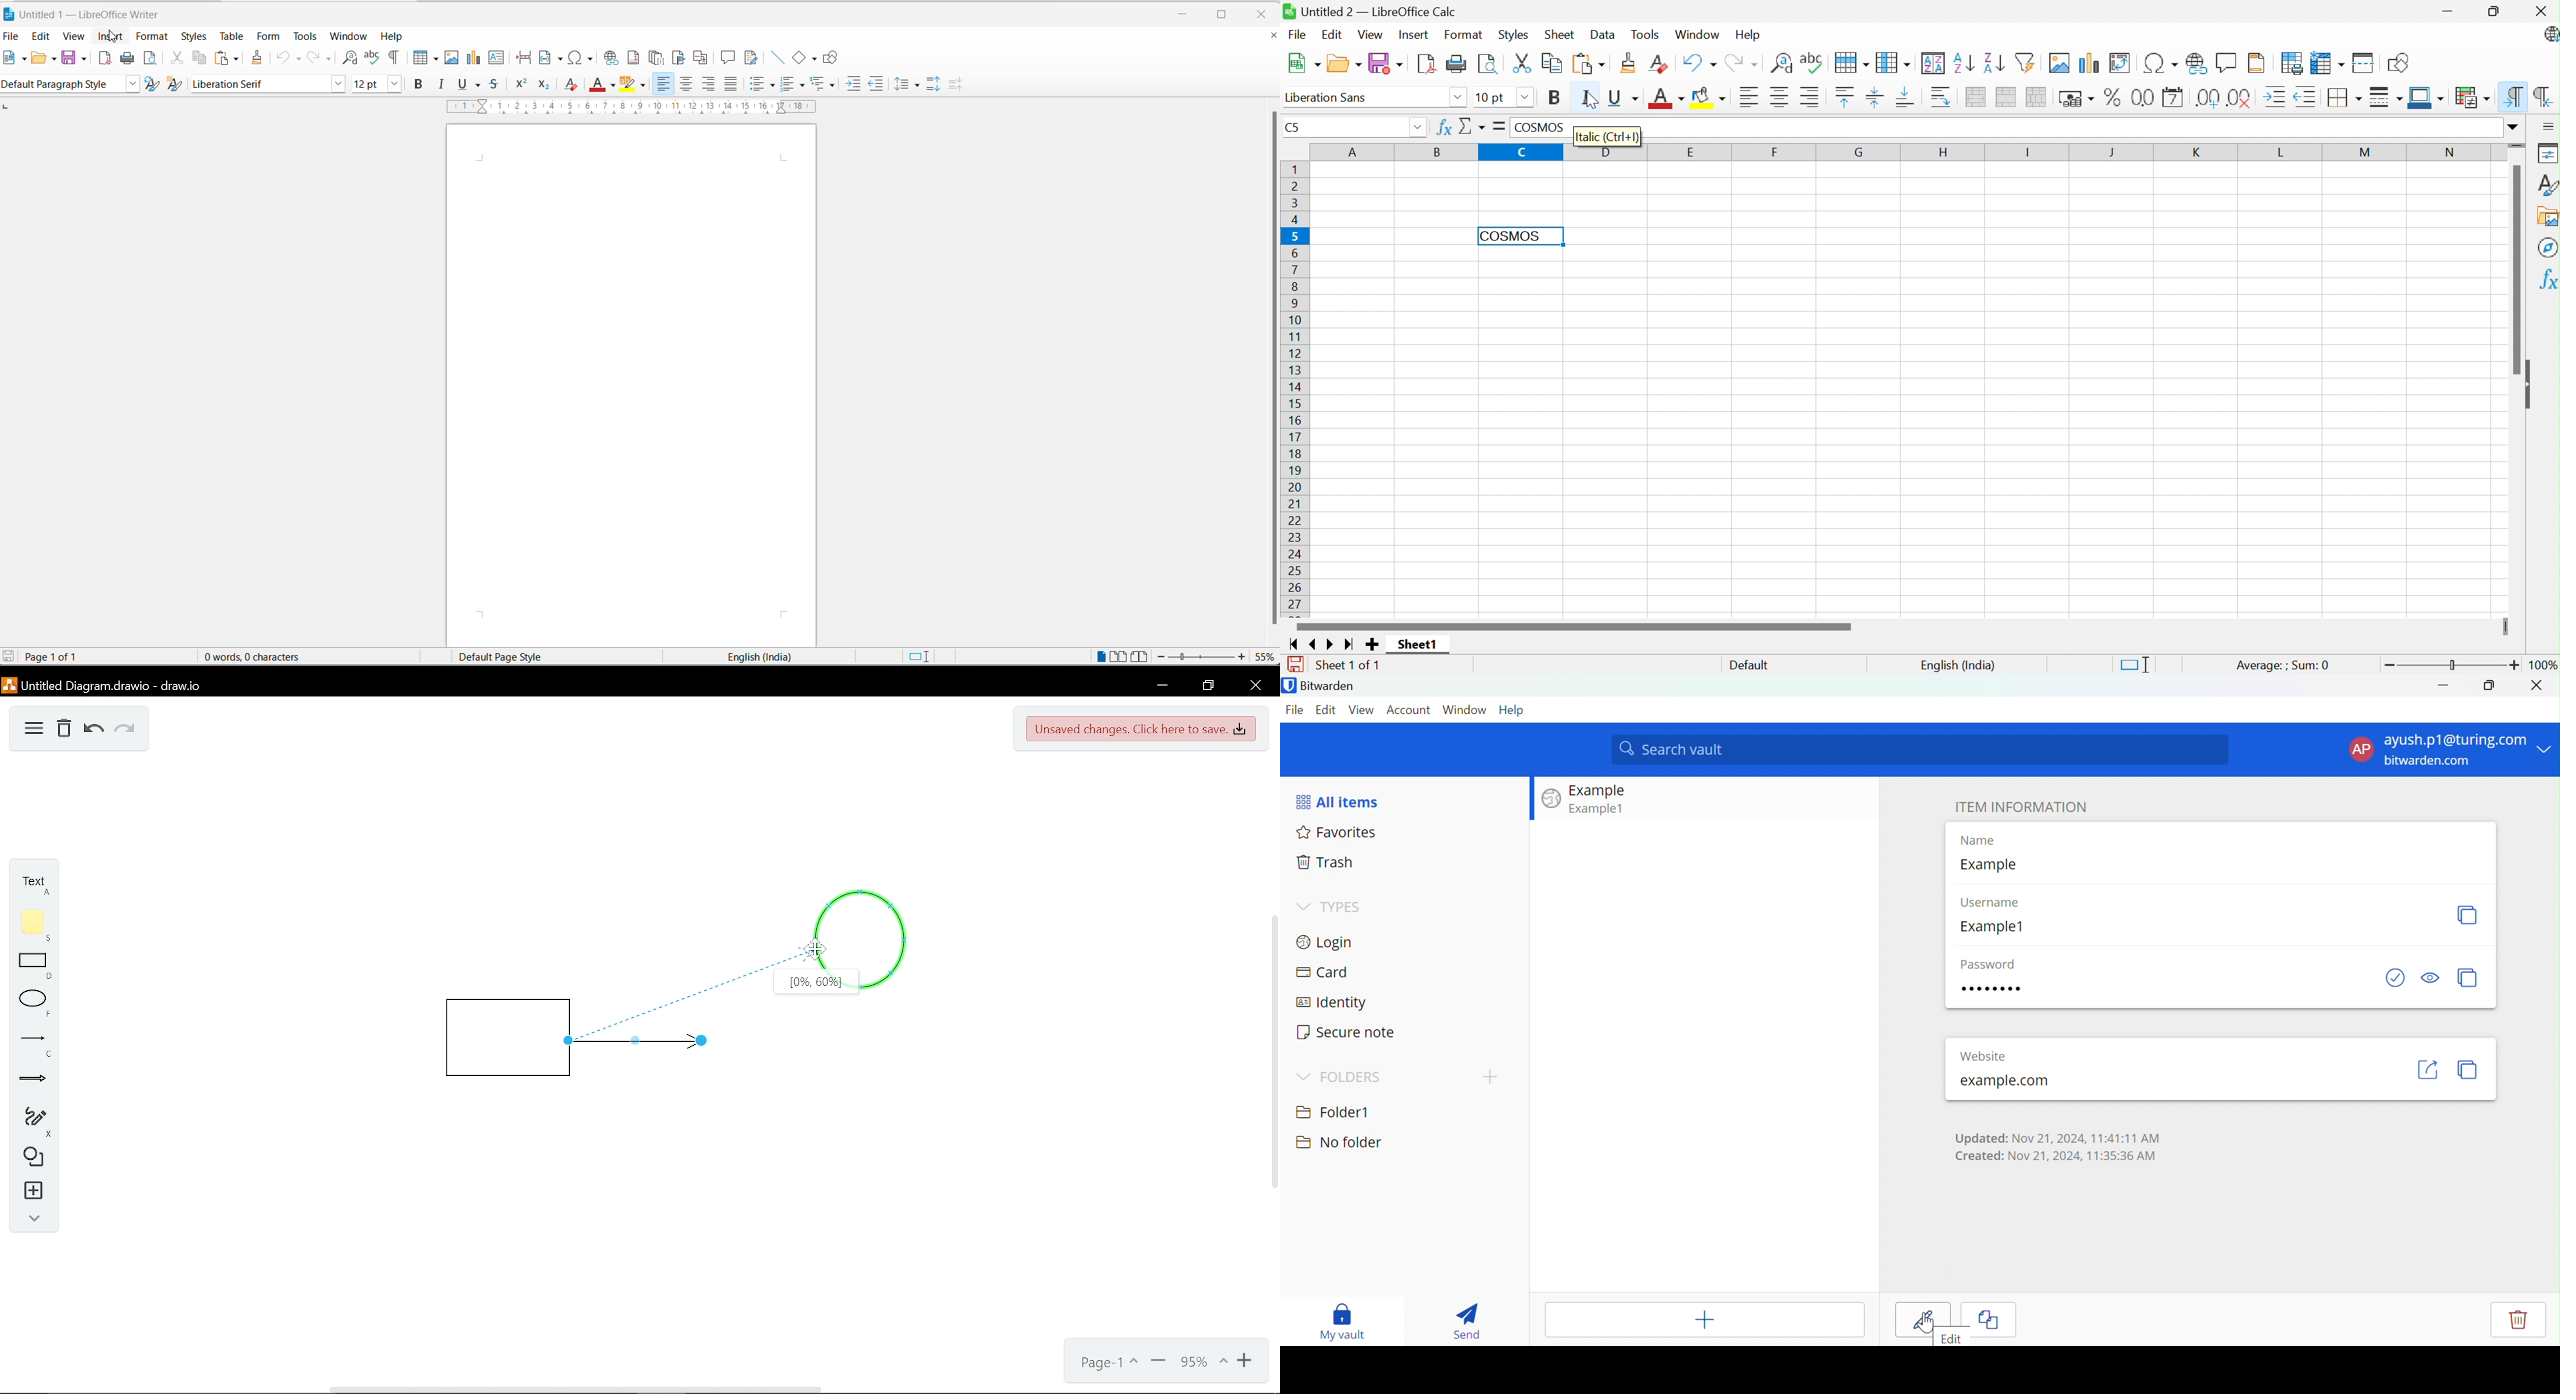 Image resolution: width=2576 pixels, height=1400 pixels. Describe the element at coordinates (235, 57) in the screenshot. I see `paste options` at that location.